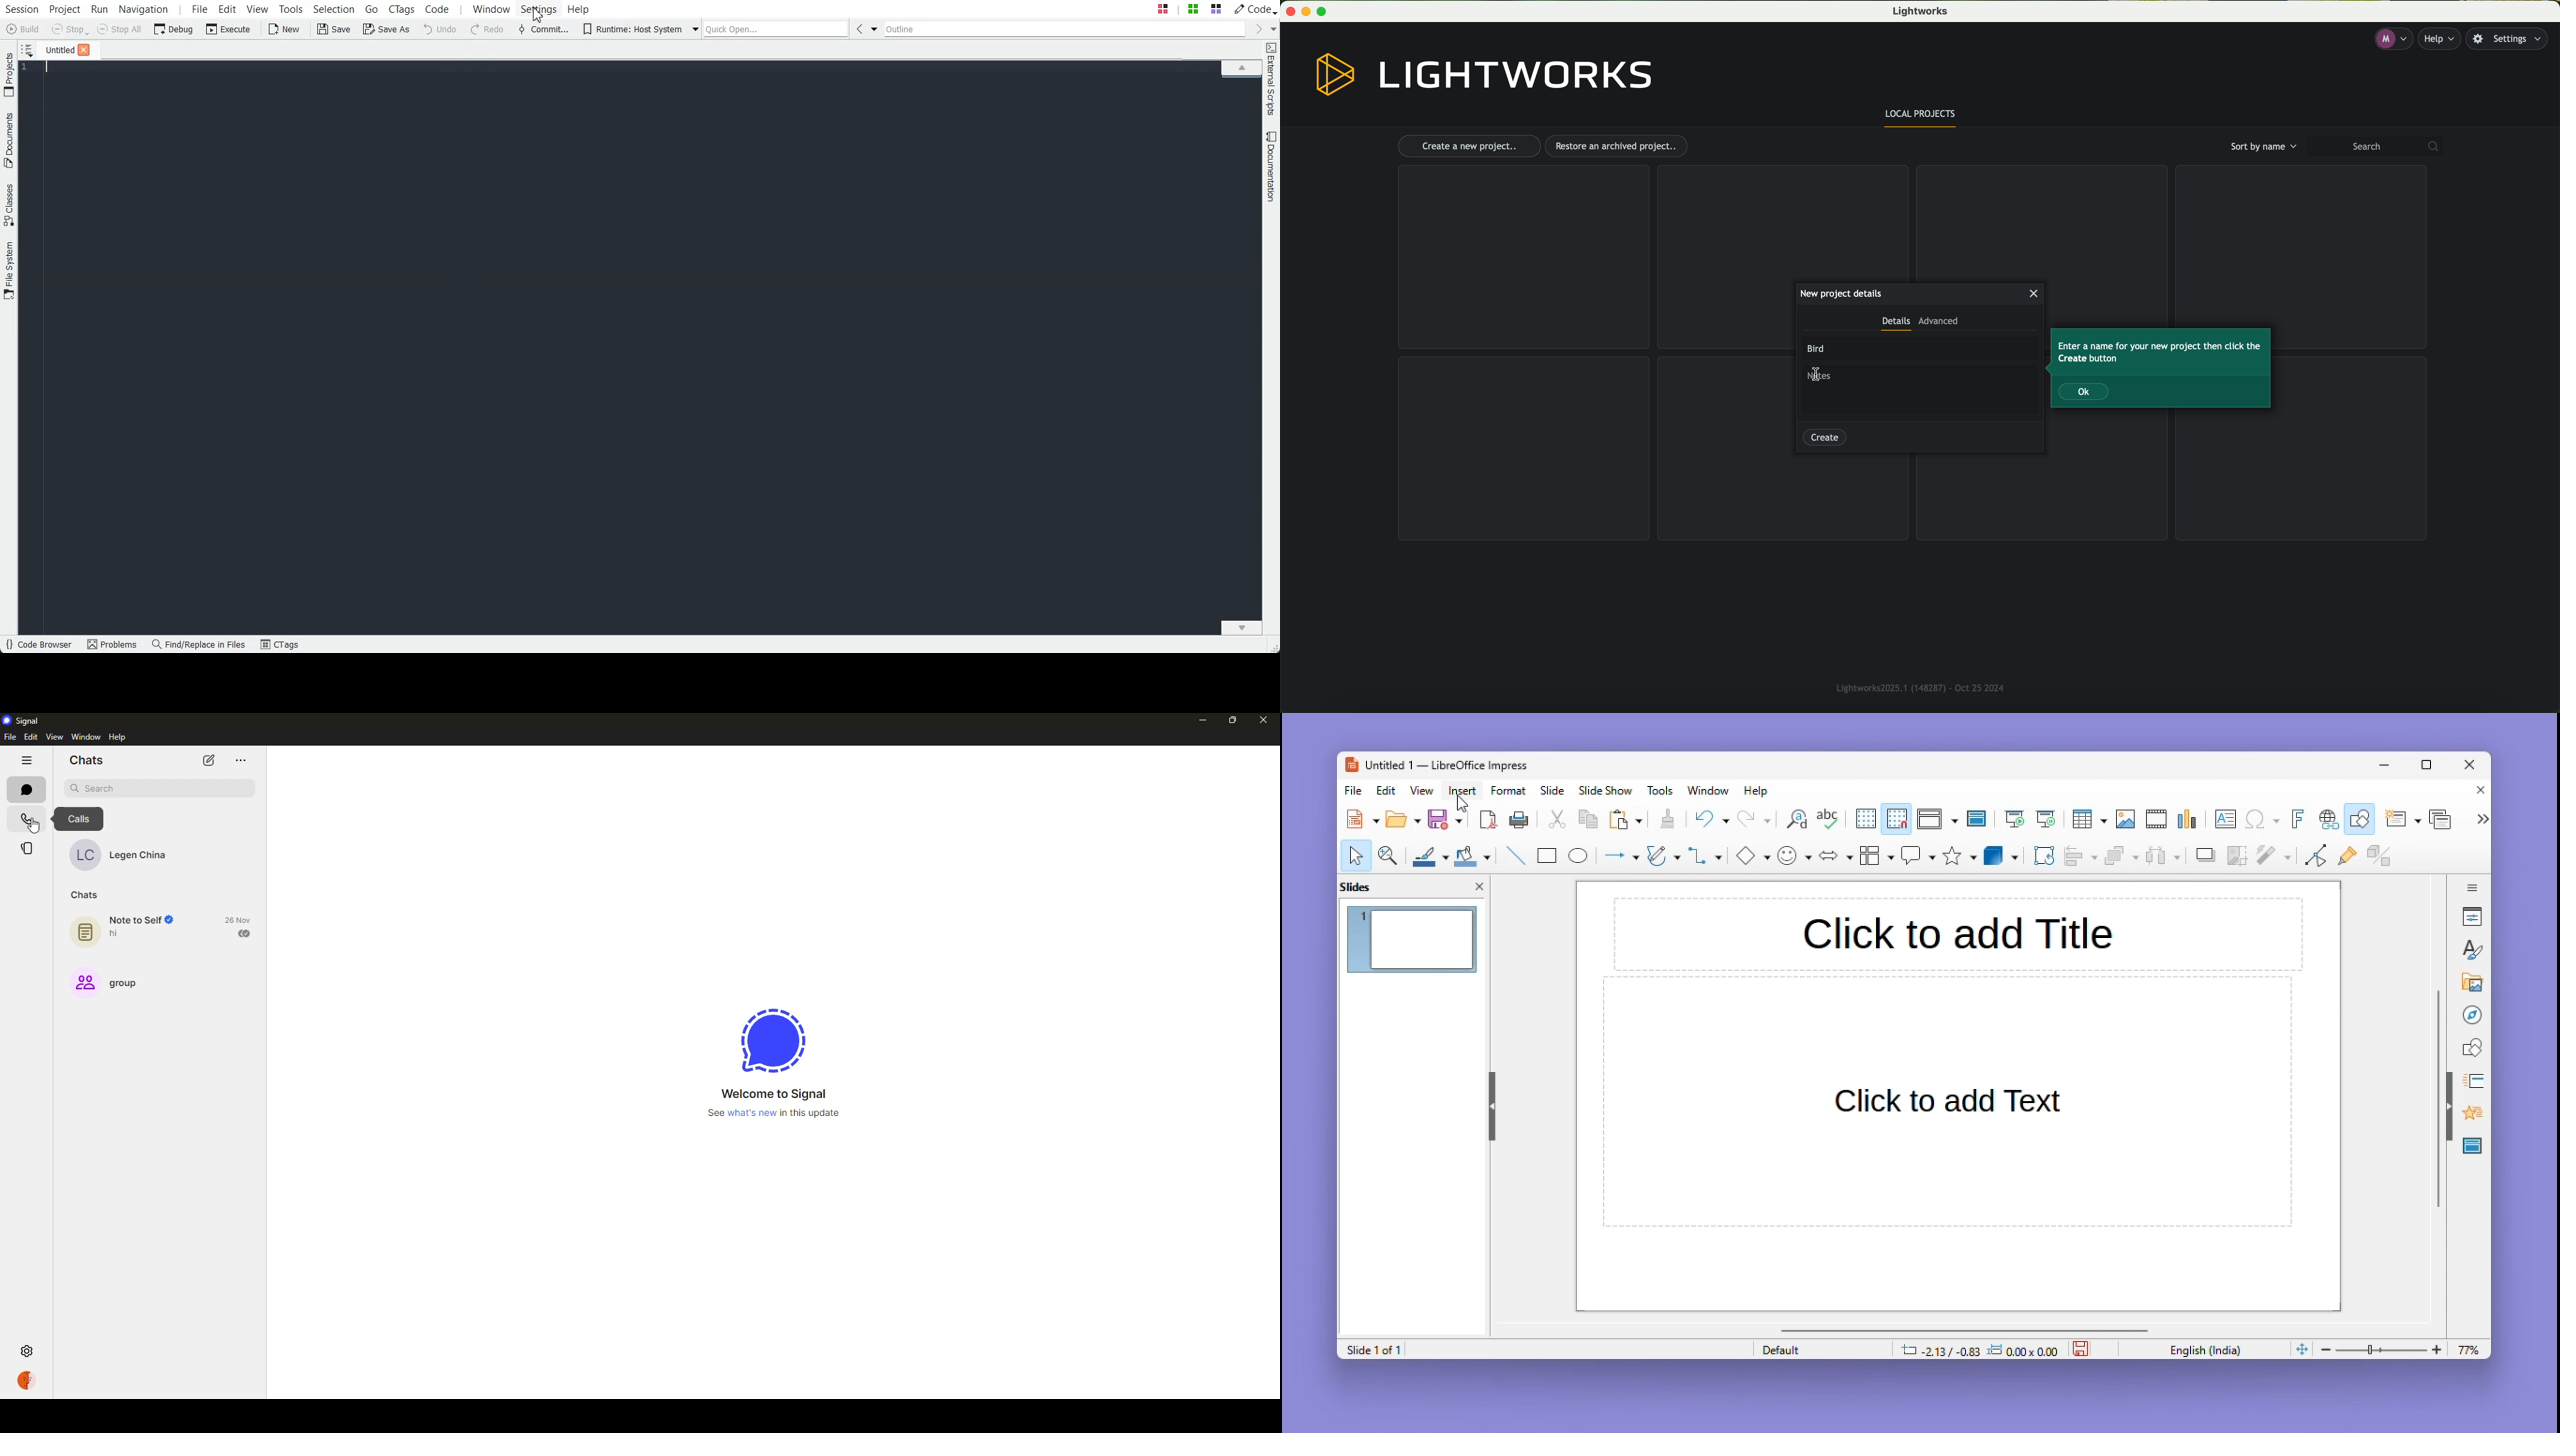  Describe the element at coordinates (1553, 790) in the screenshot. I see `Slide` at that location.